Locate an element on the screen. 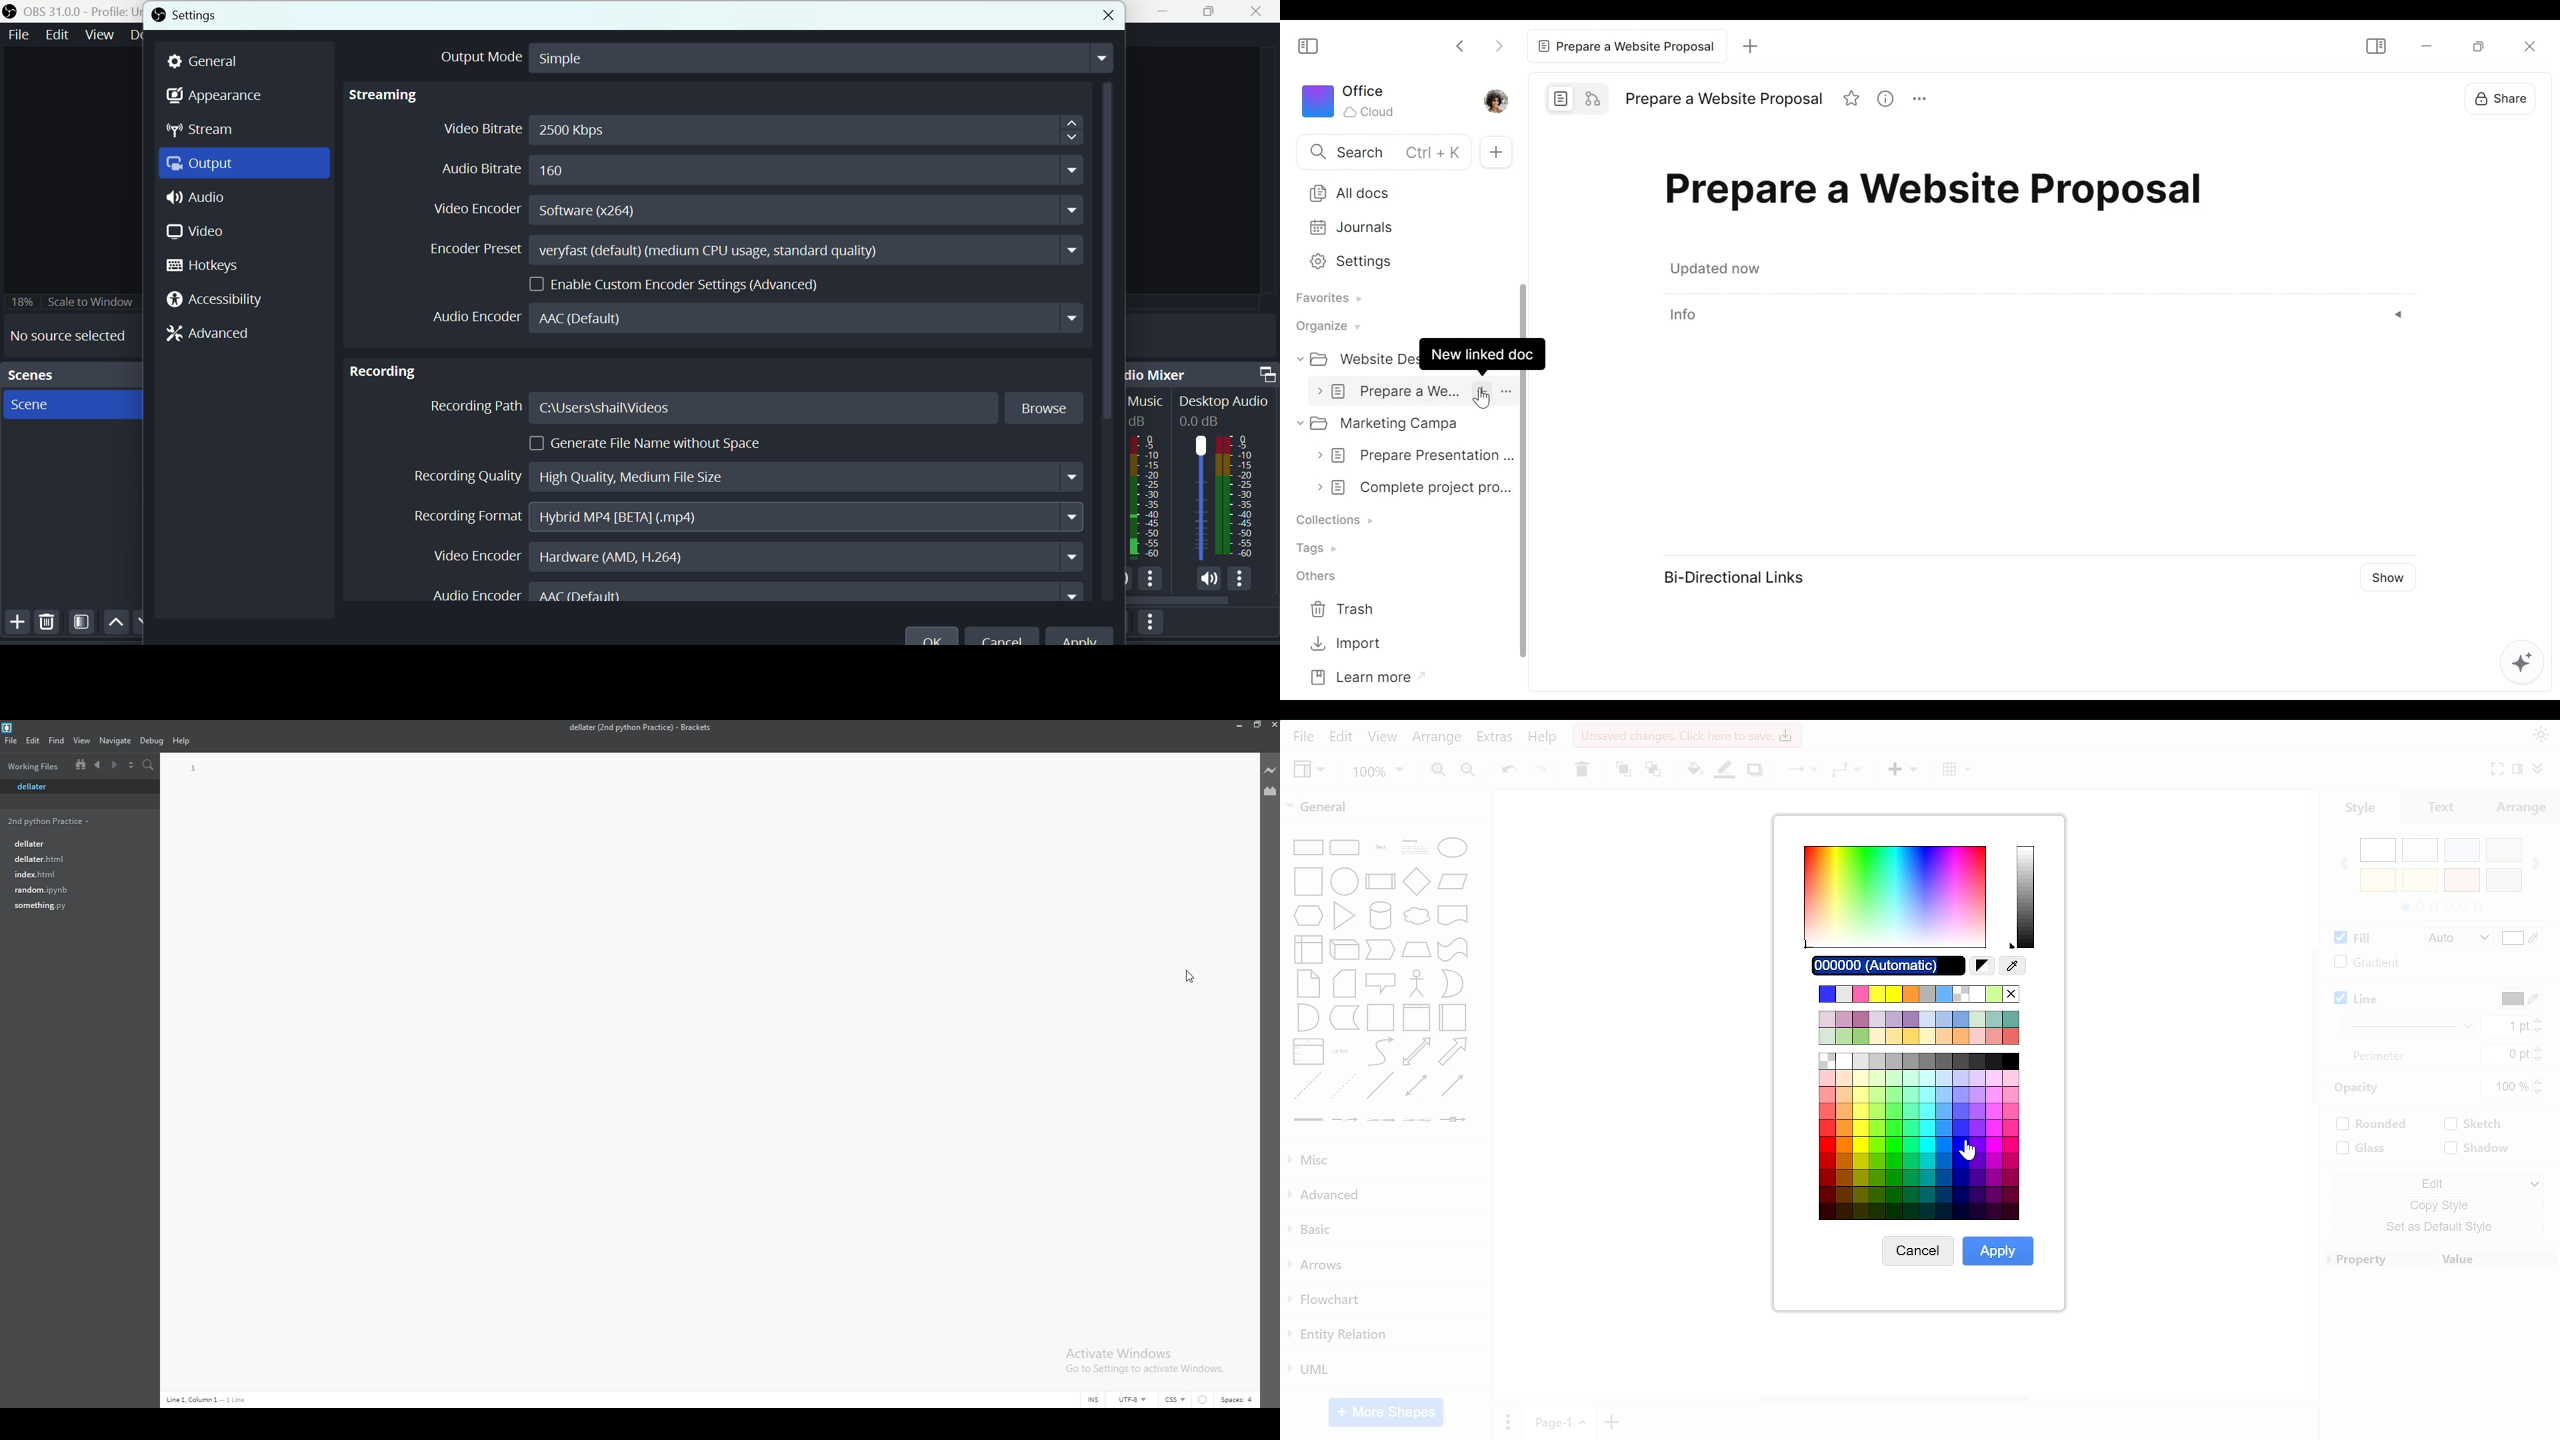 The width and height of the screenshot is (2576, 1456). Enable custom encoder settings is located at coordinates (671, 285).